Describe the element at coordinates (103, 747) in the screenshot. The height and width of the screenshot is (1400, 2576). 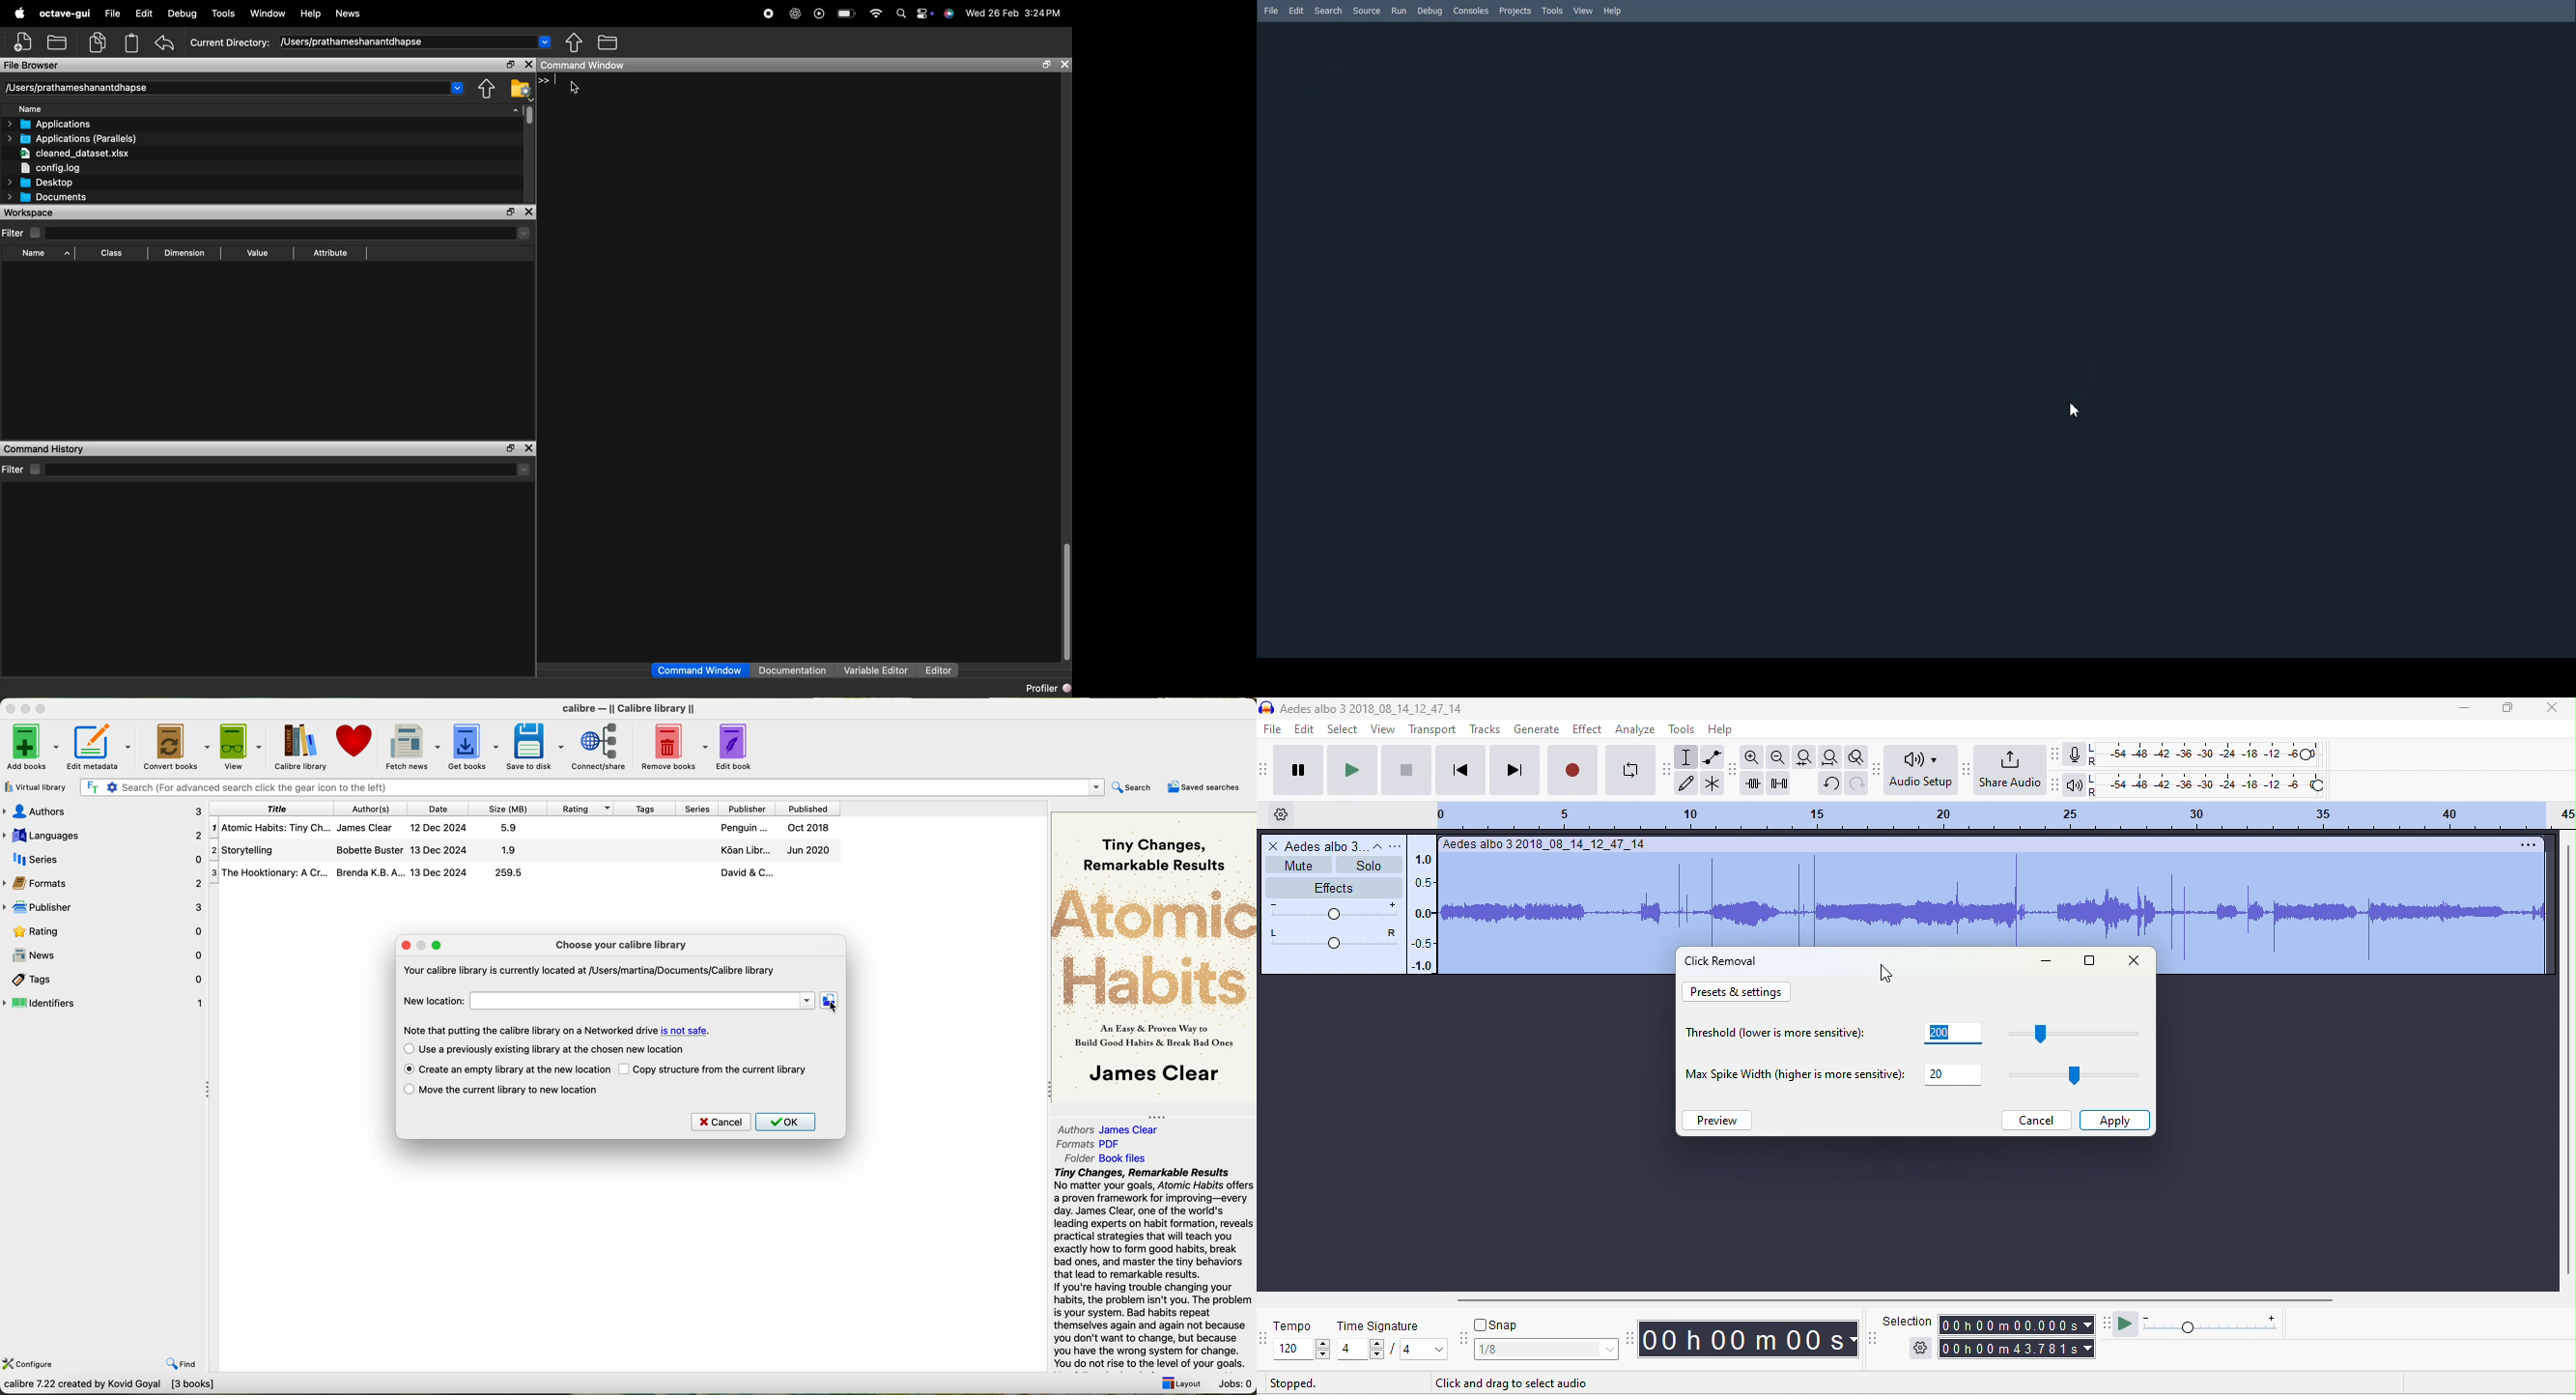
I see `edit metadata` at that location.